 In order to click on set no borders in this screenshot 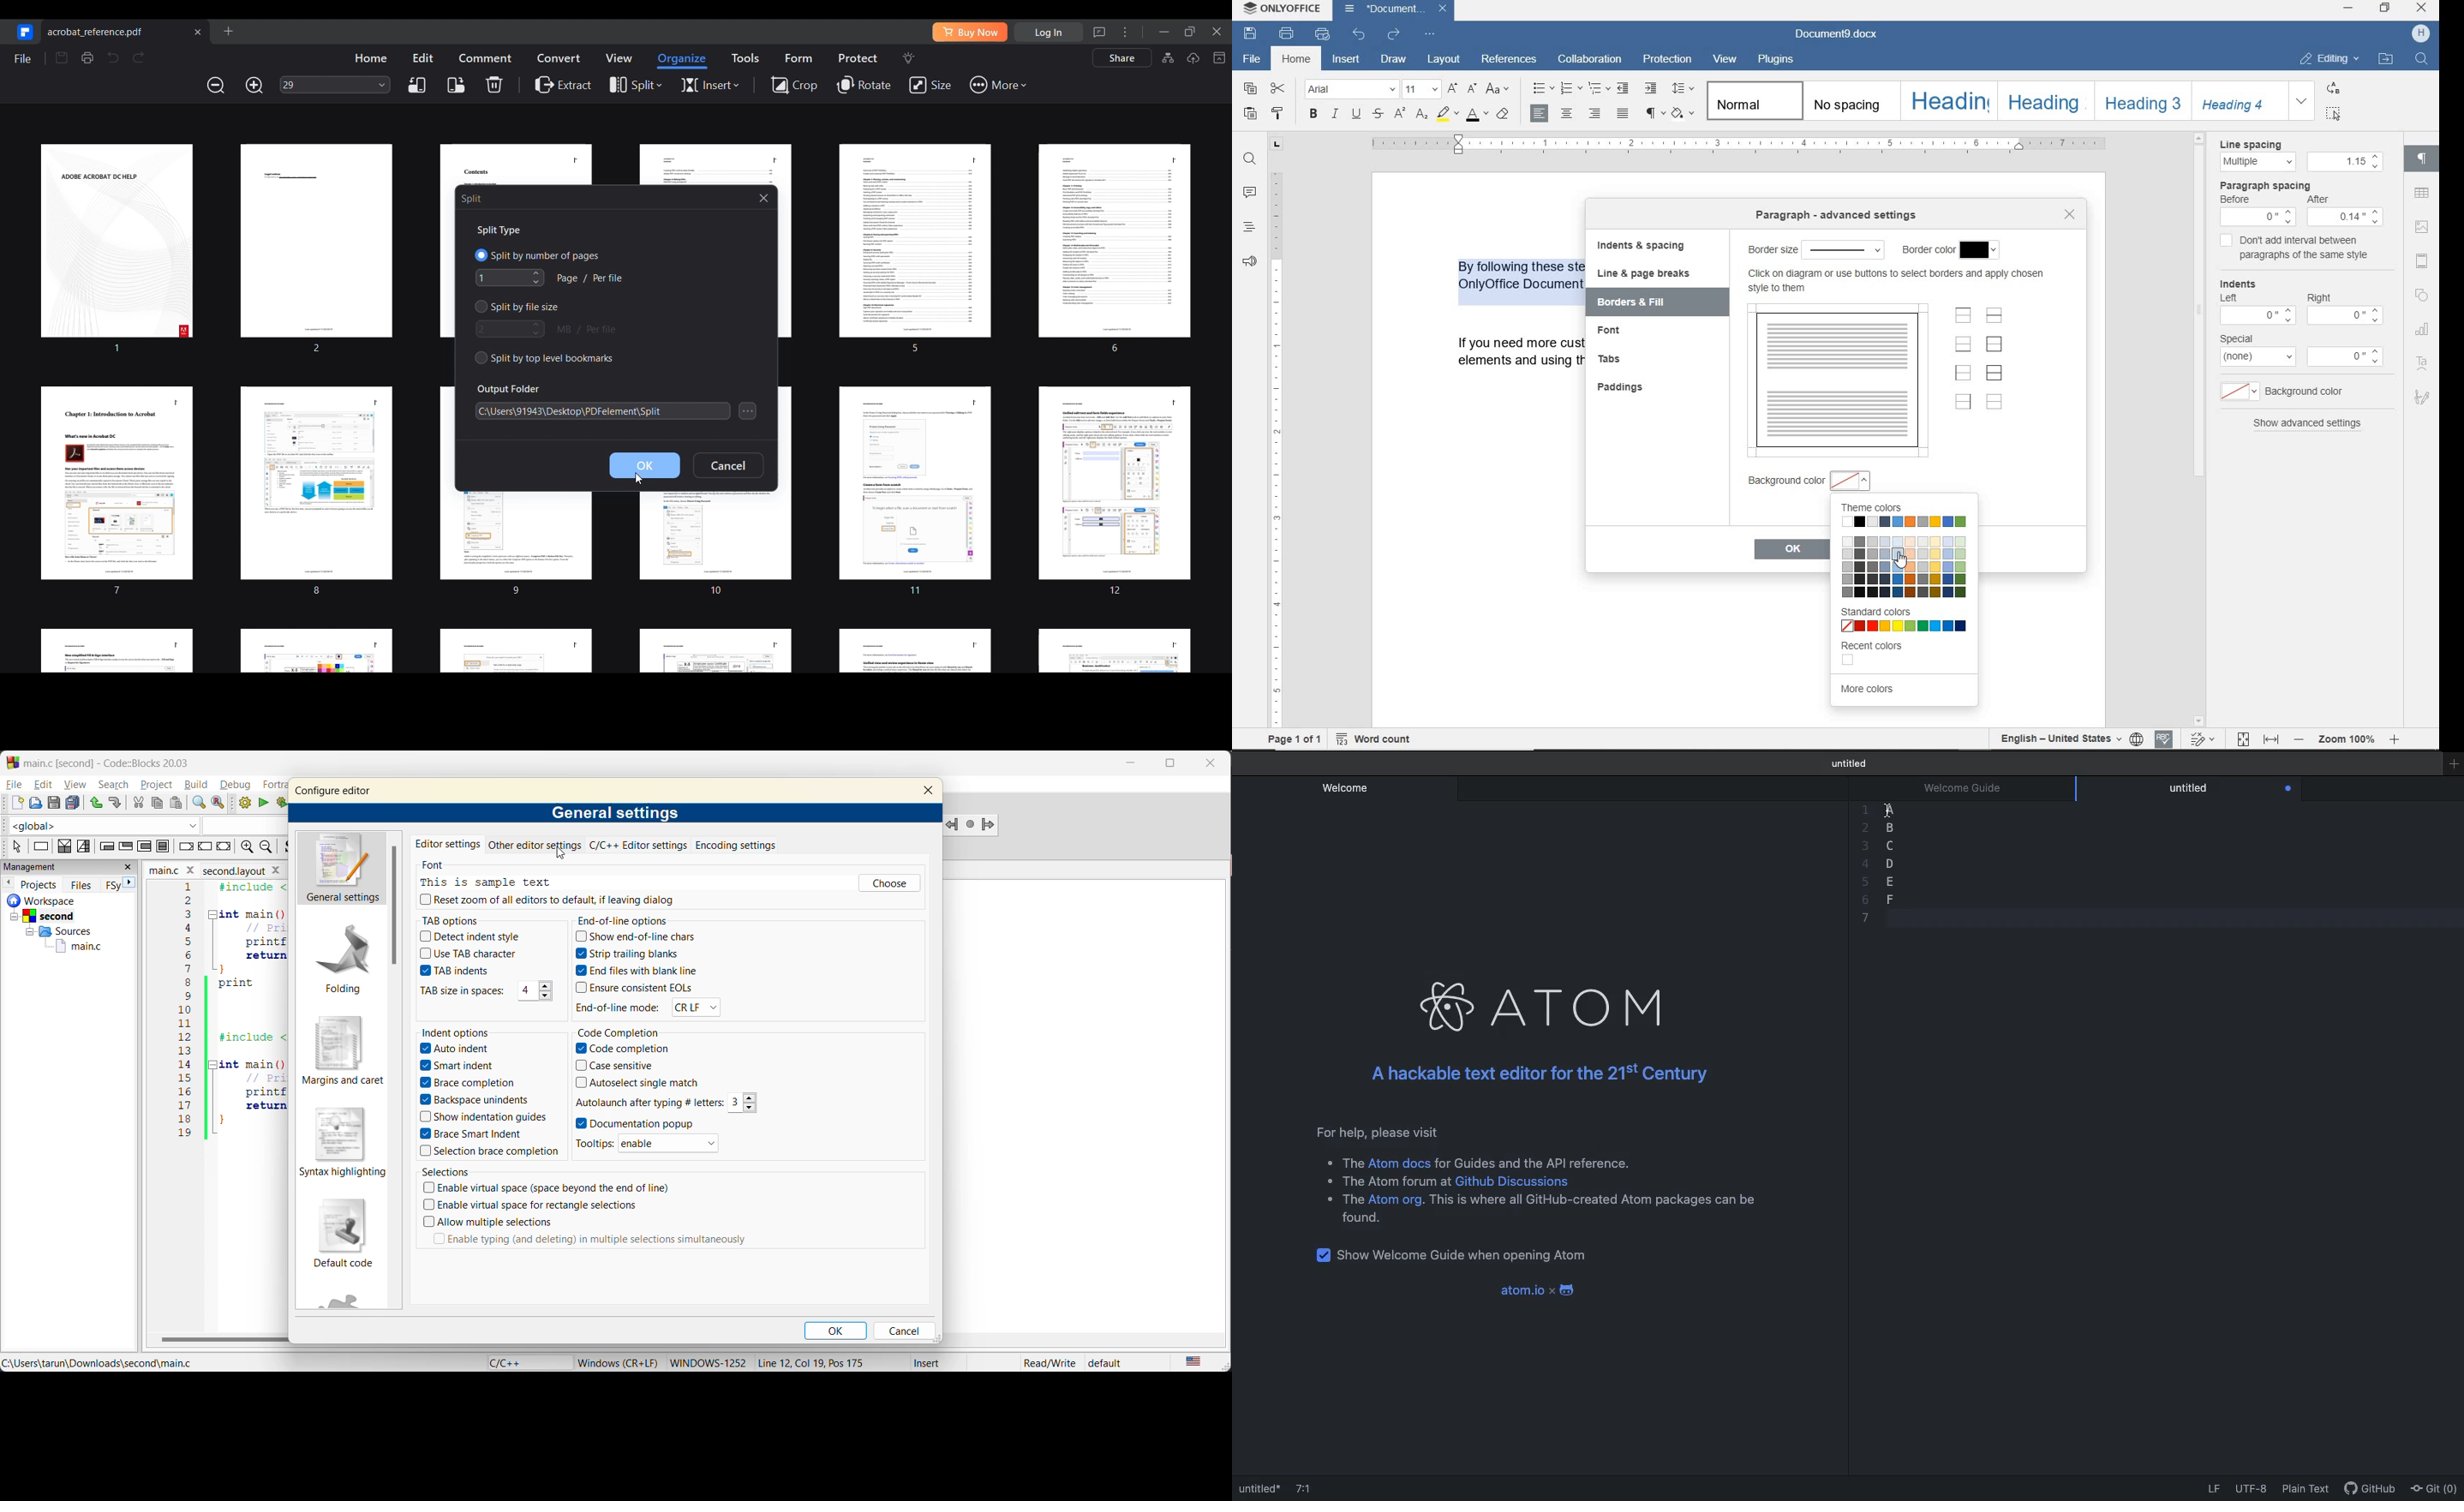, I will do `click(1995, 403)`.